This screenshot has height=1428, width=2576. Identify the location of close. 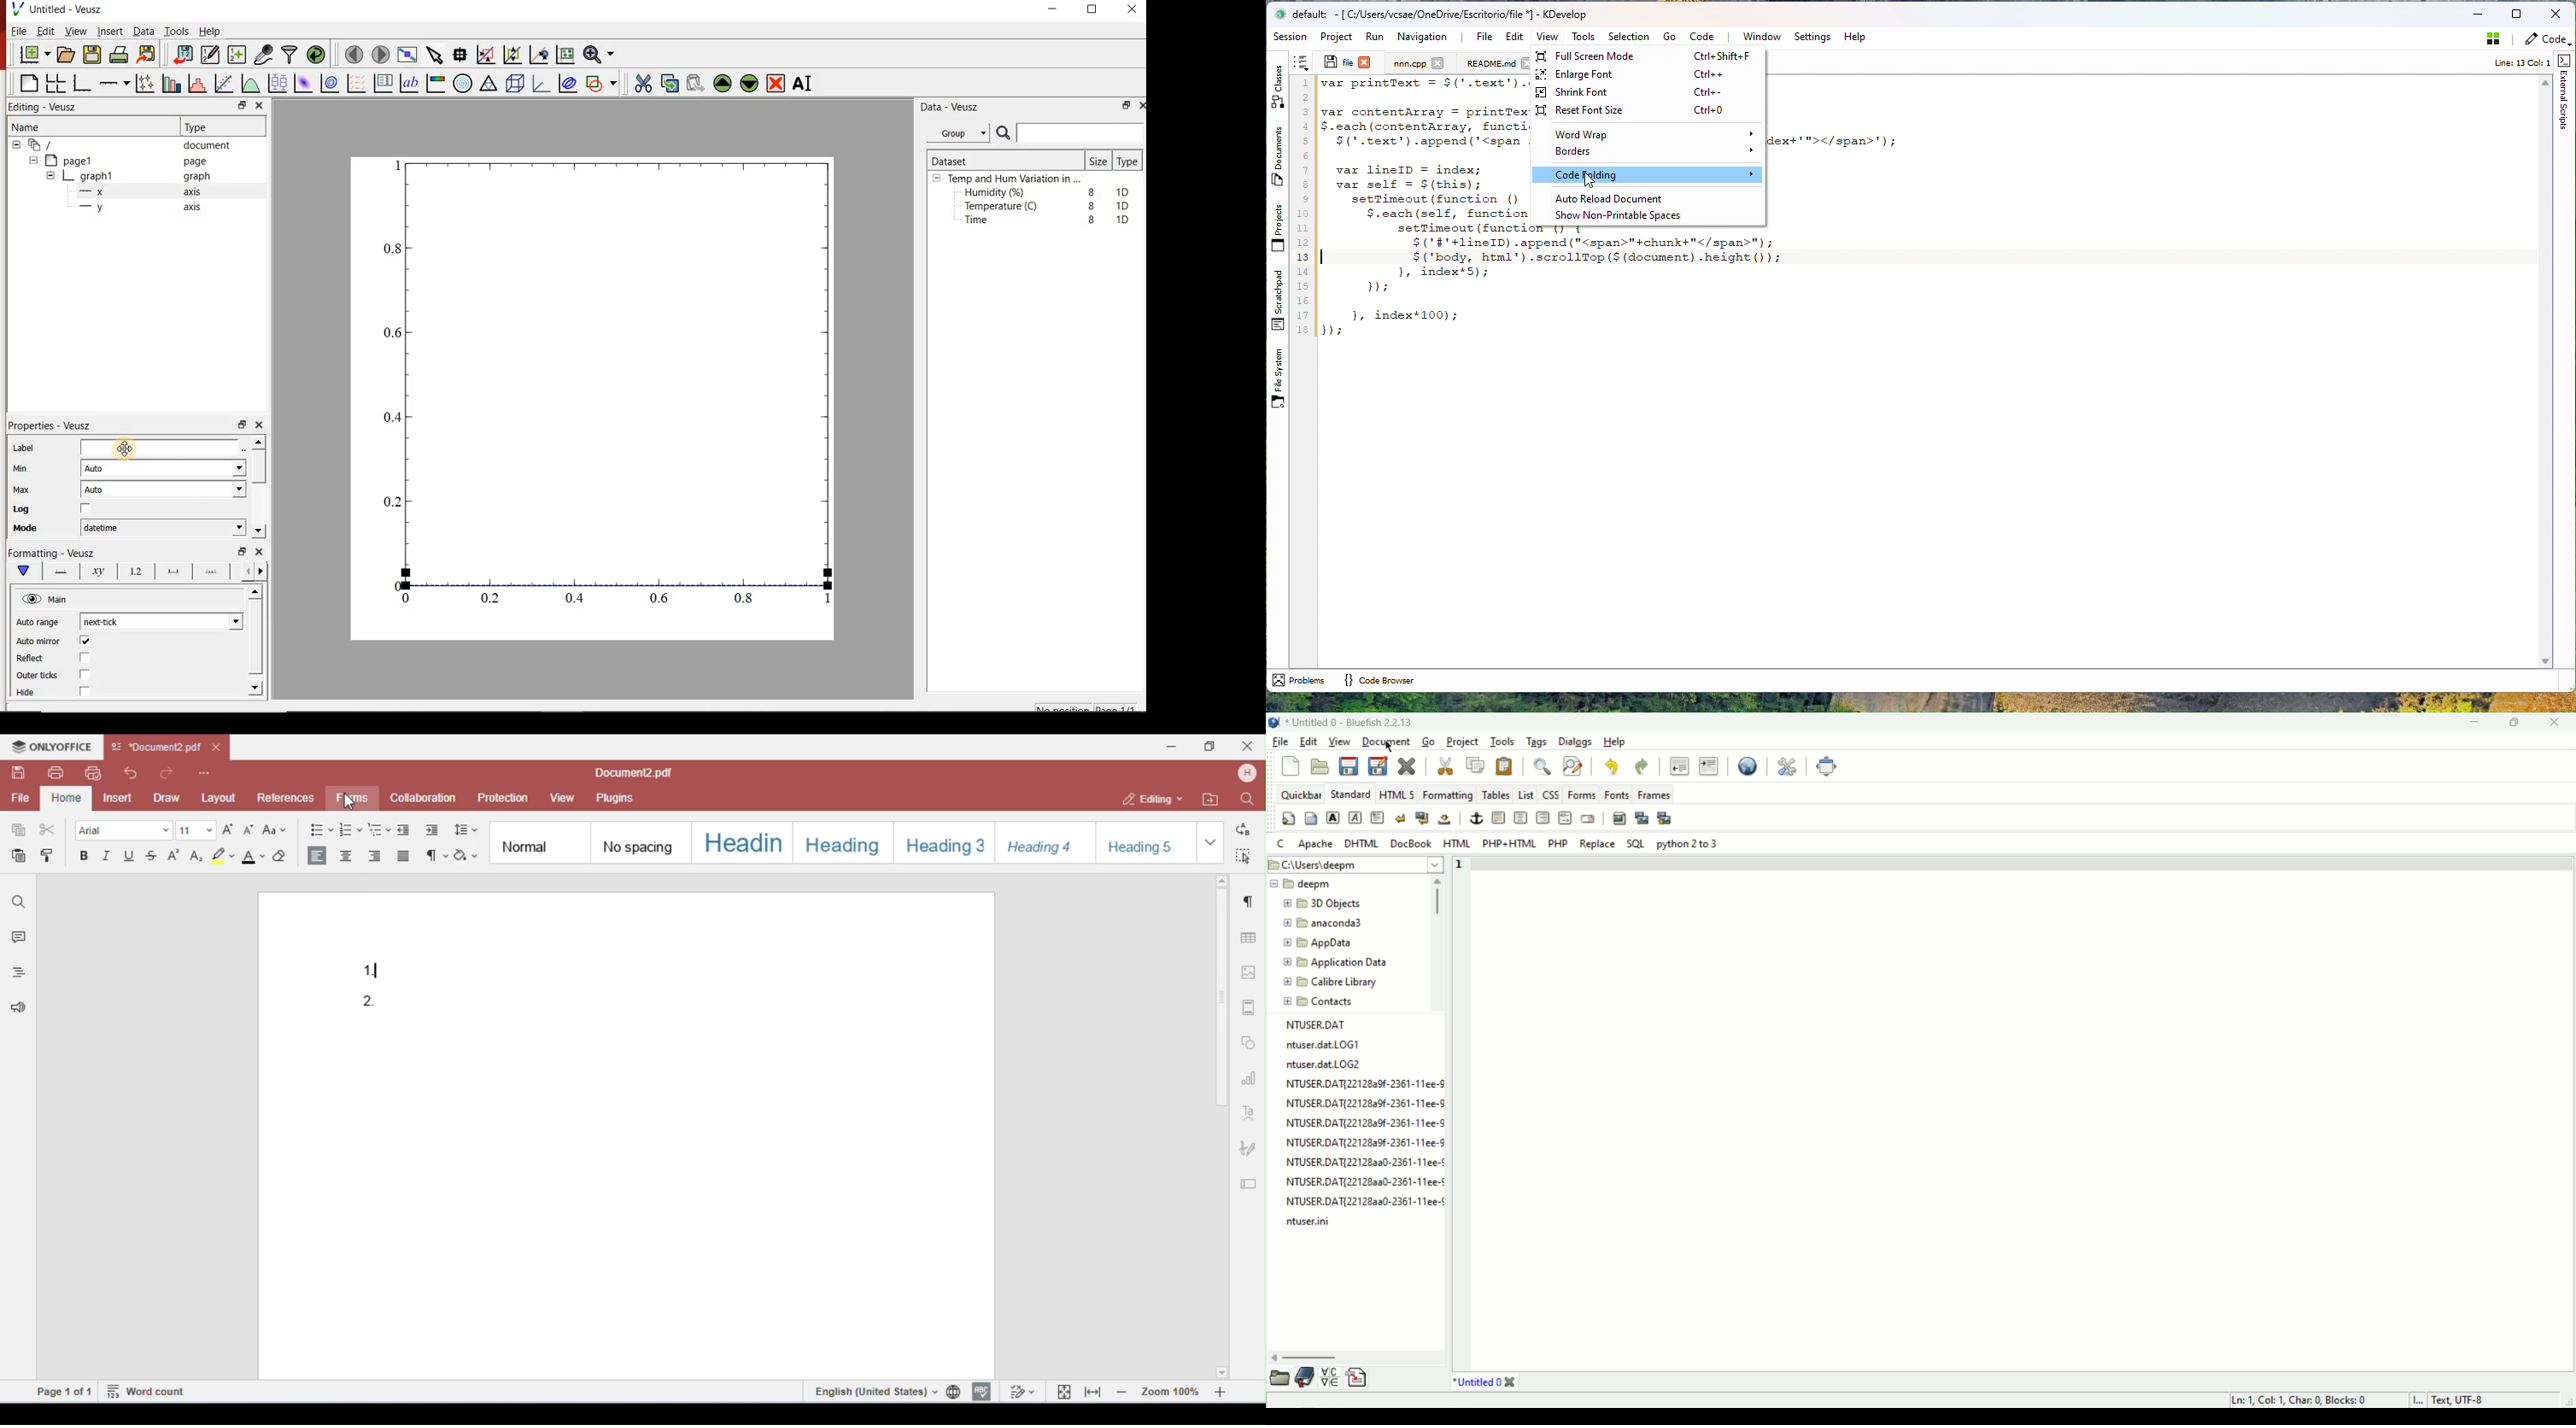
(260, 105).